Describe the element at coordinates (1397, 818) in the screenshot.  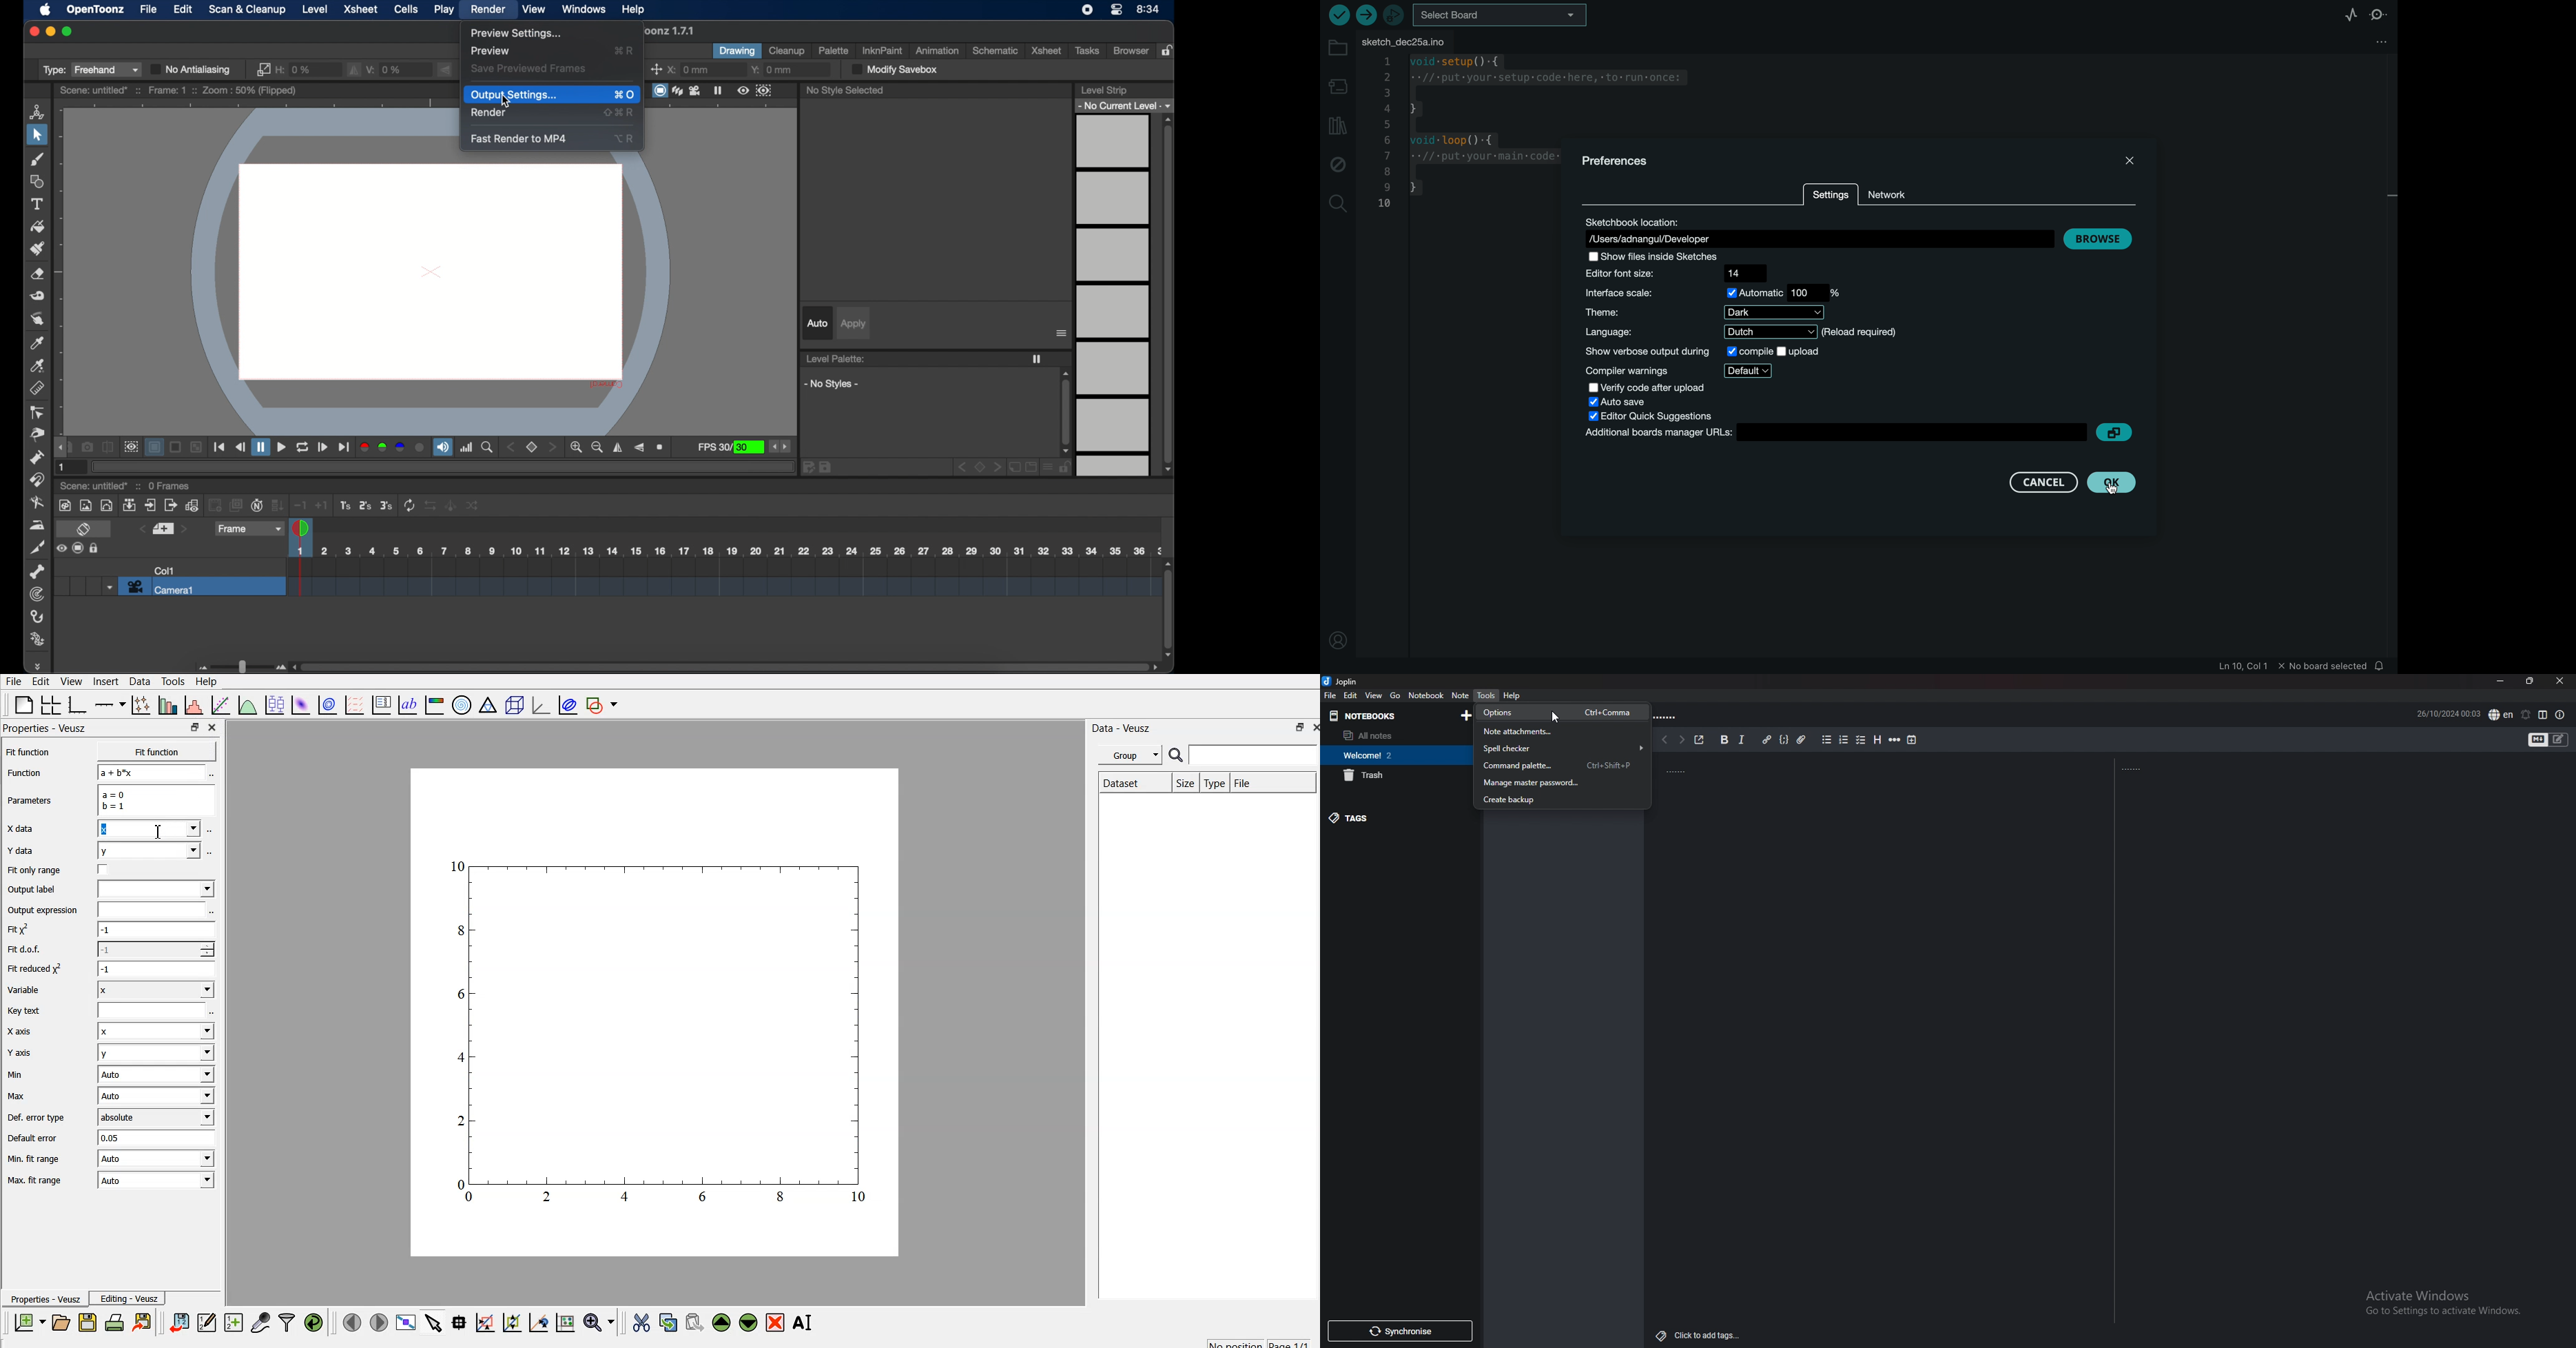
I see `tags` at that location.